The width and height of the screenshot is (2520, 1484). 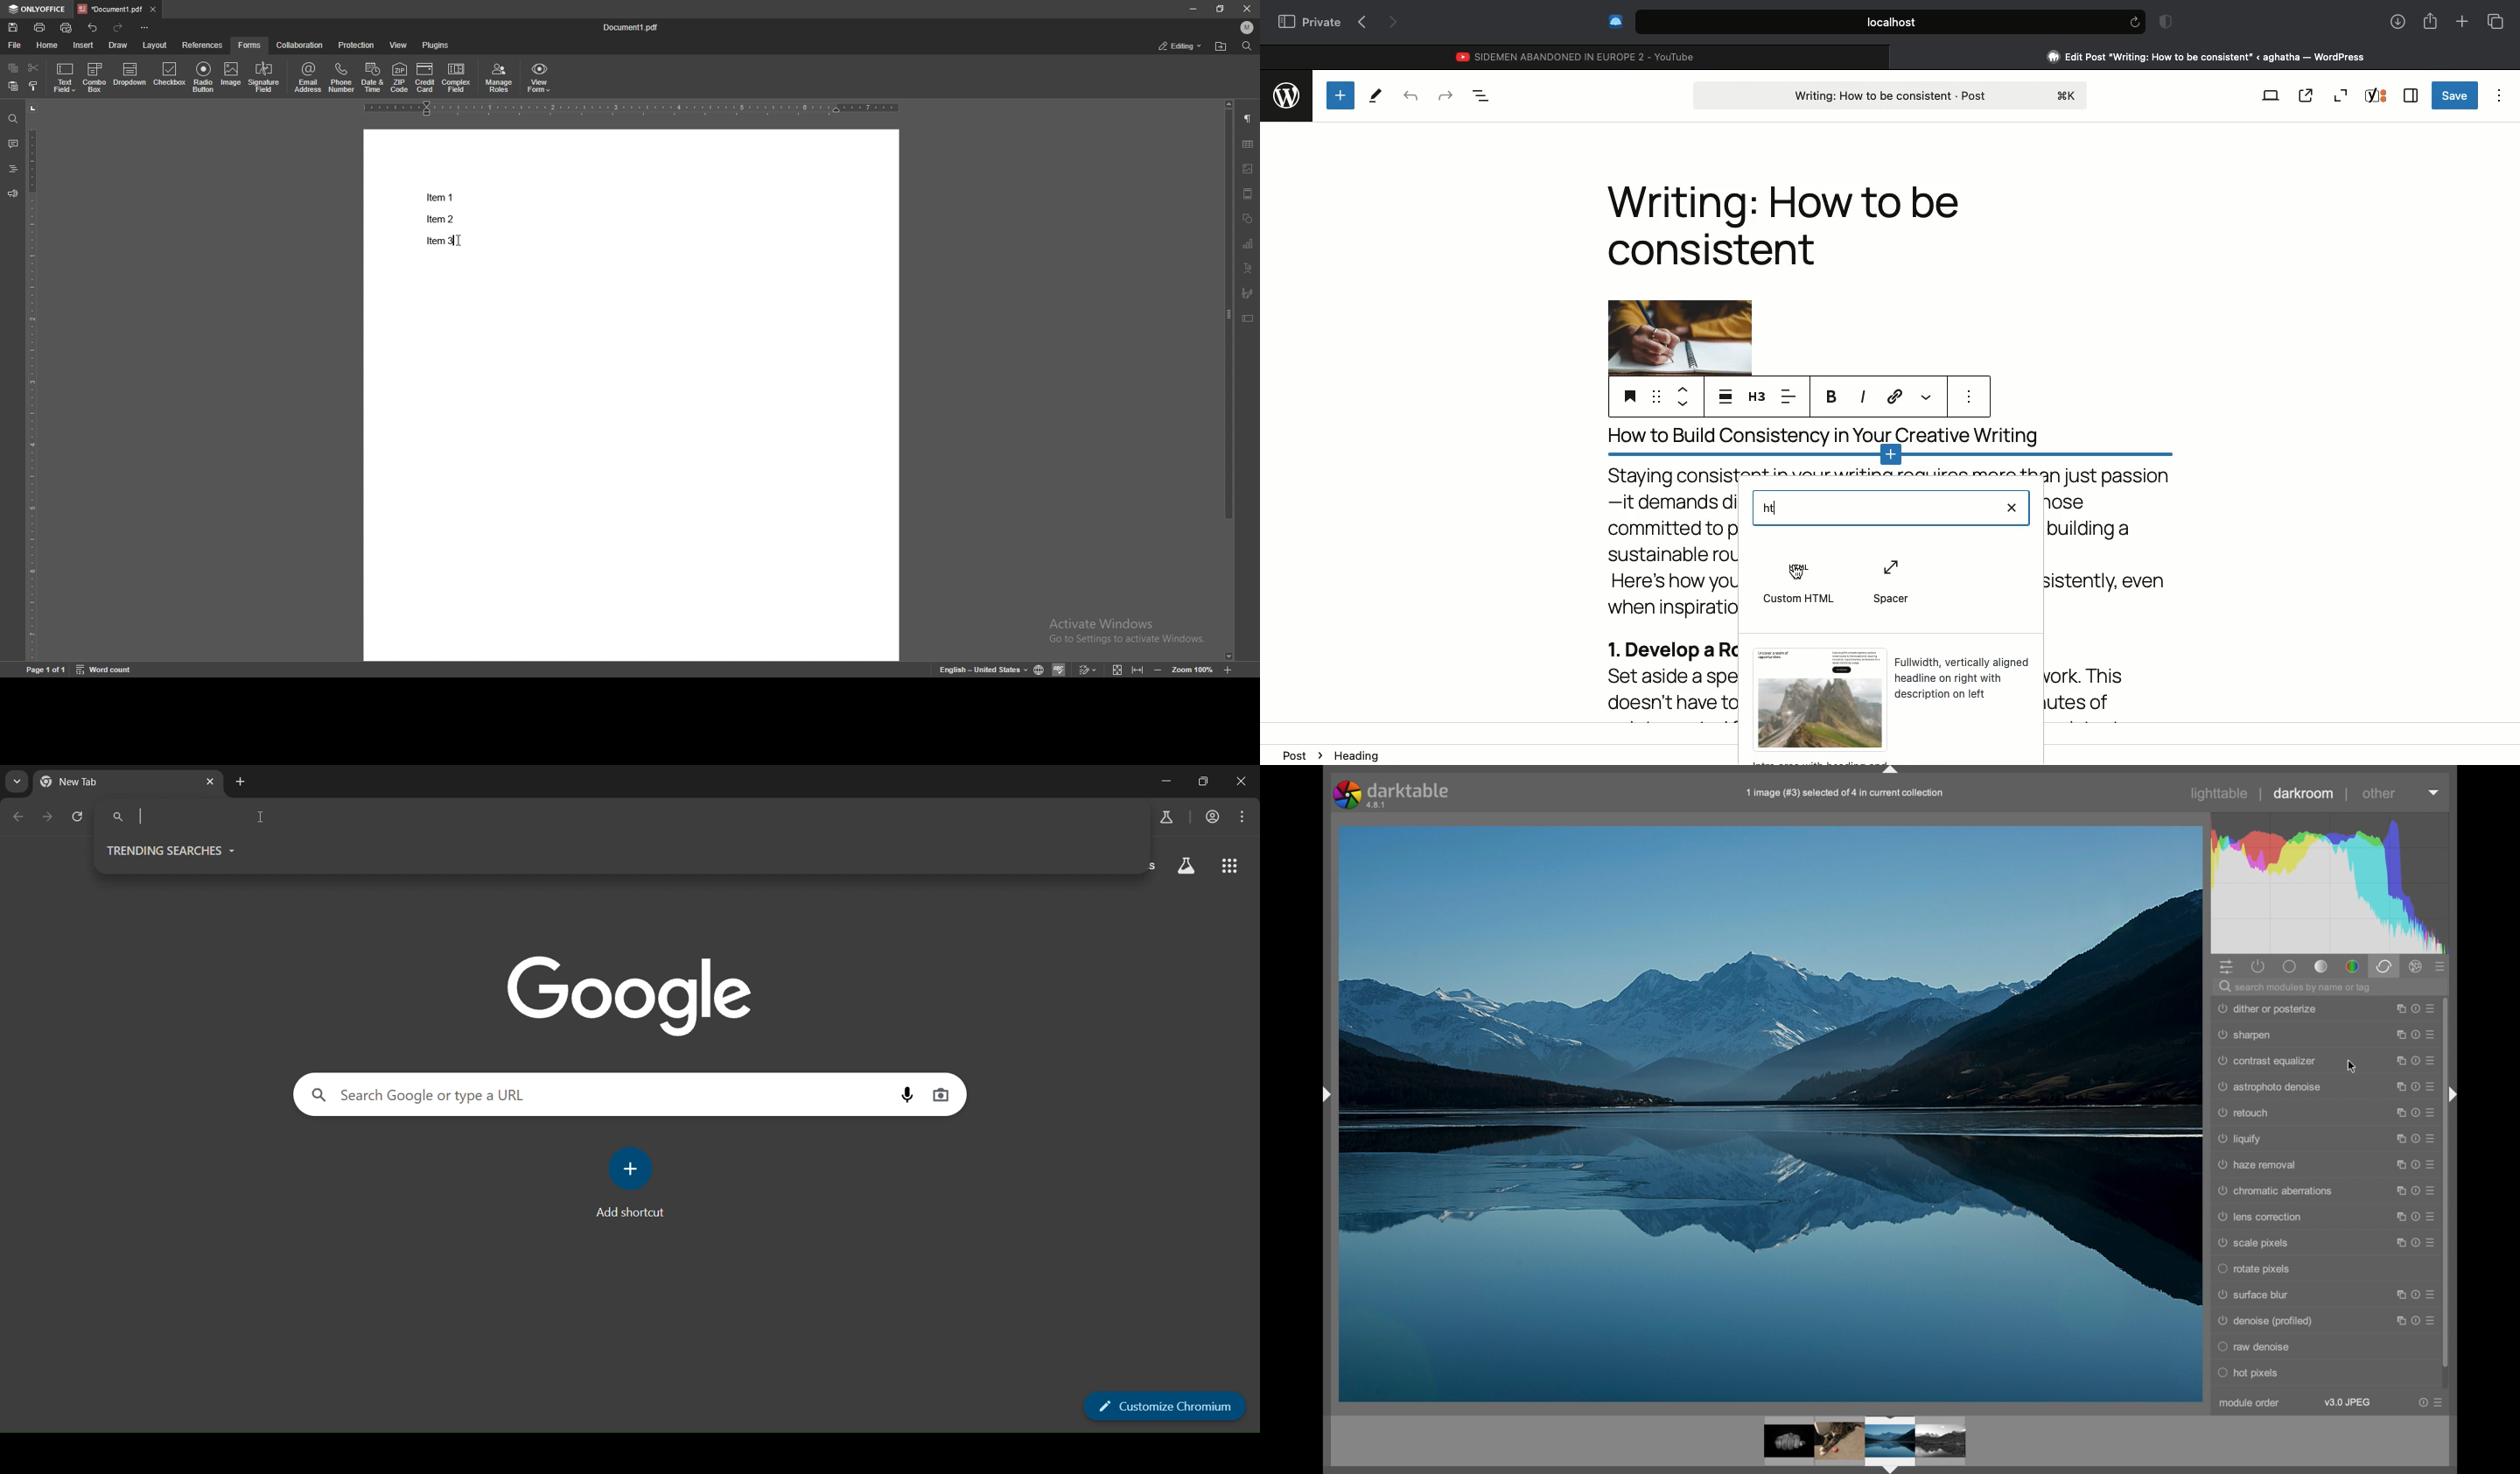 What do you see at coordinates (2446, 1183) in the screenshot?
I see `scroll box` at bounding box center [2446, 1183].